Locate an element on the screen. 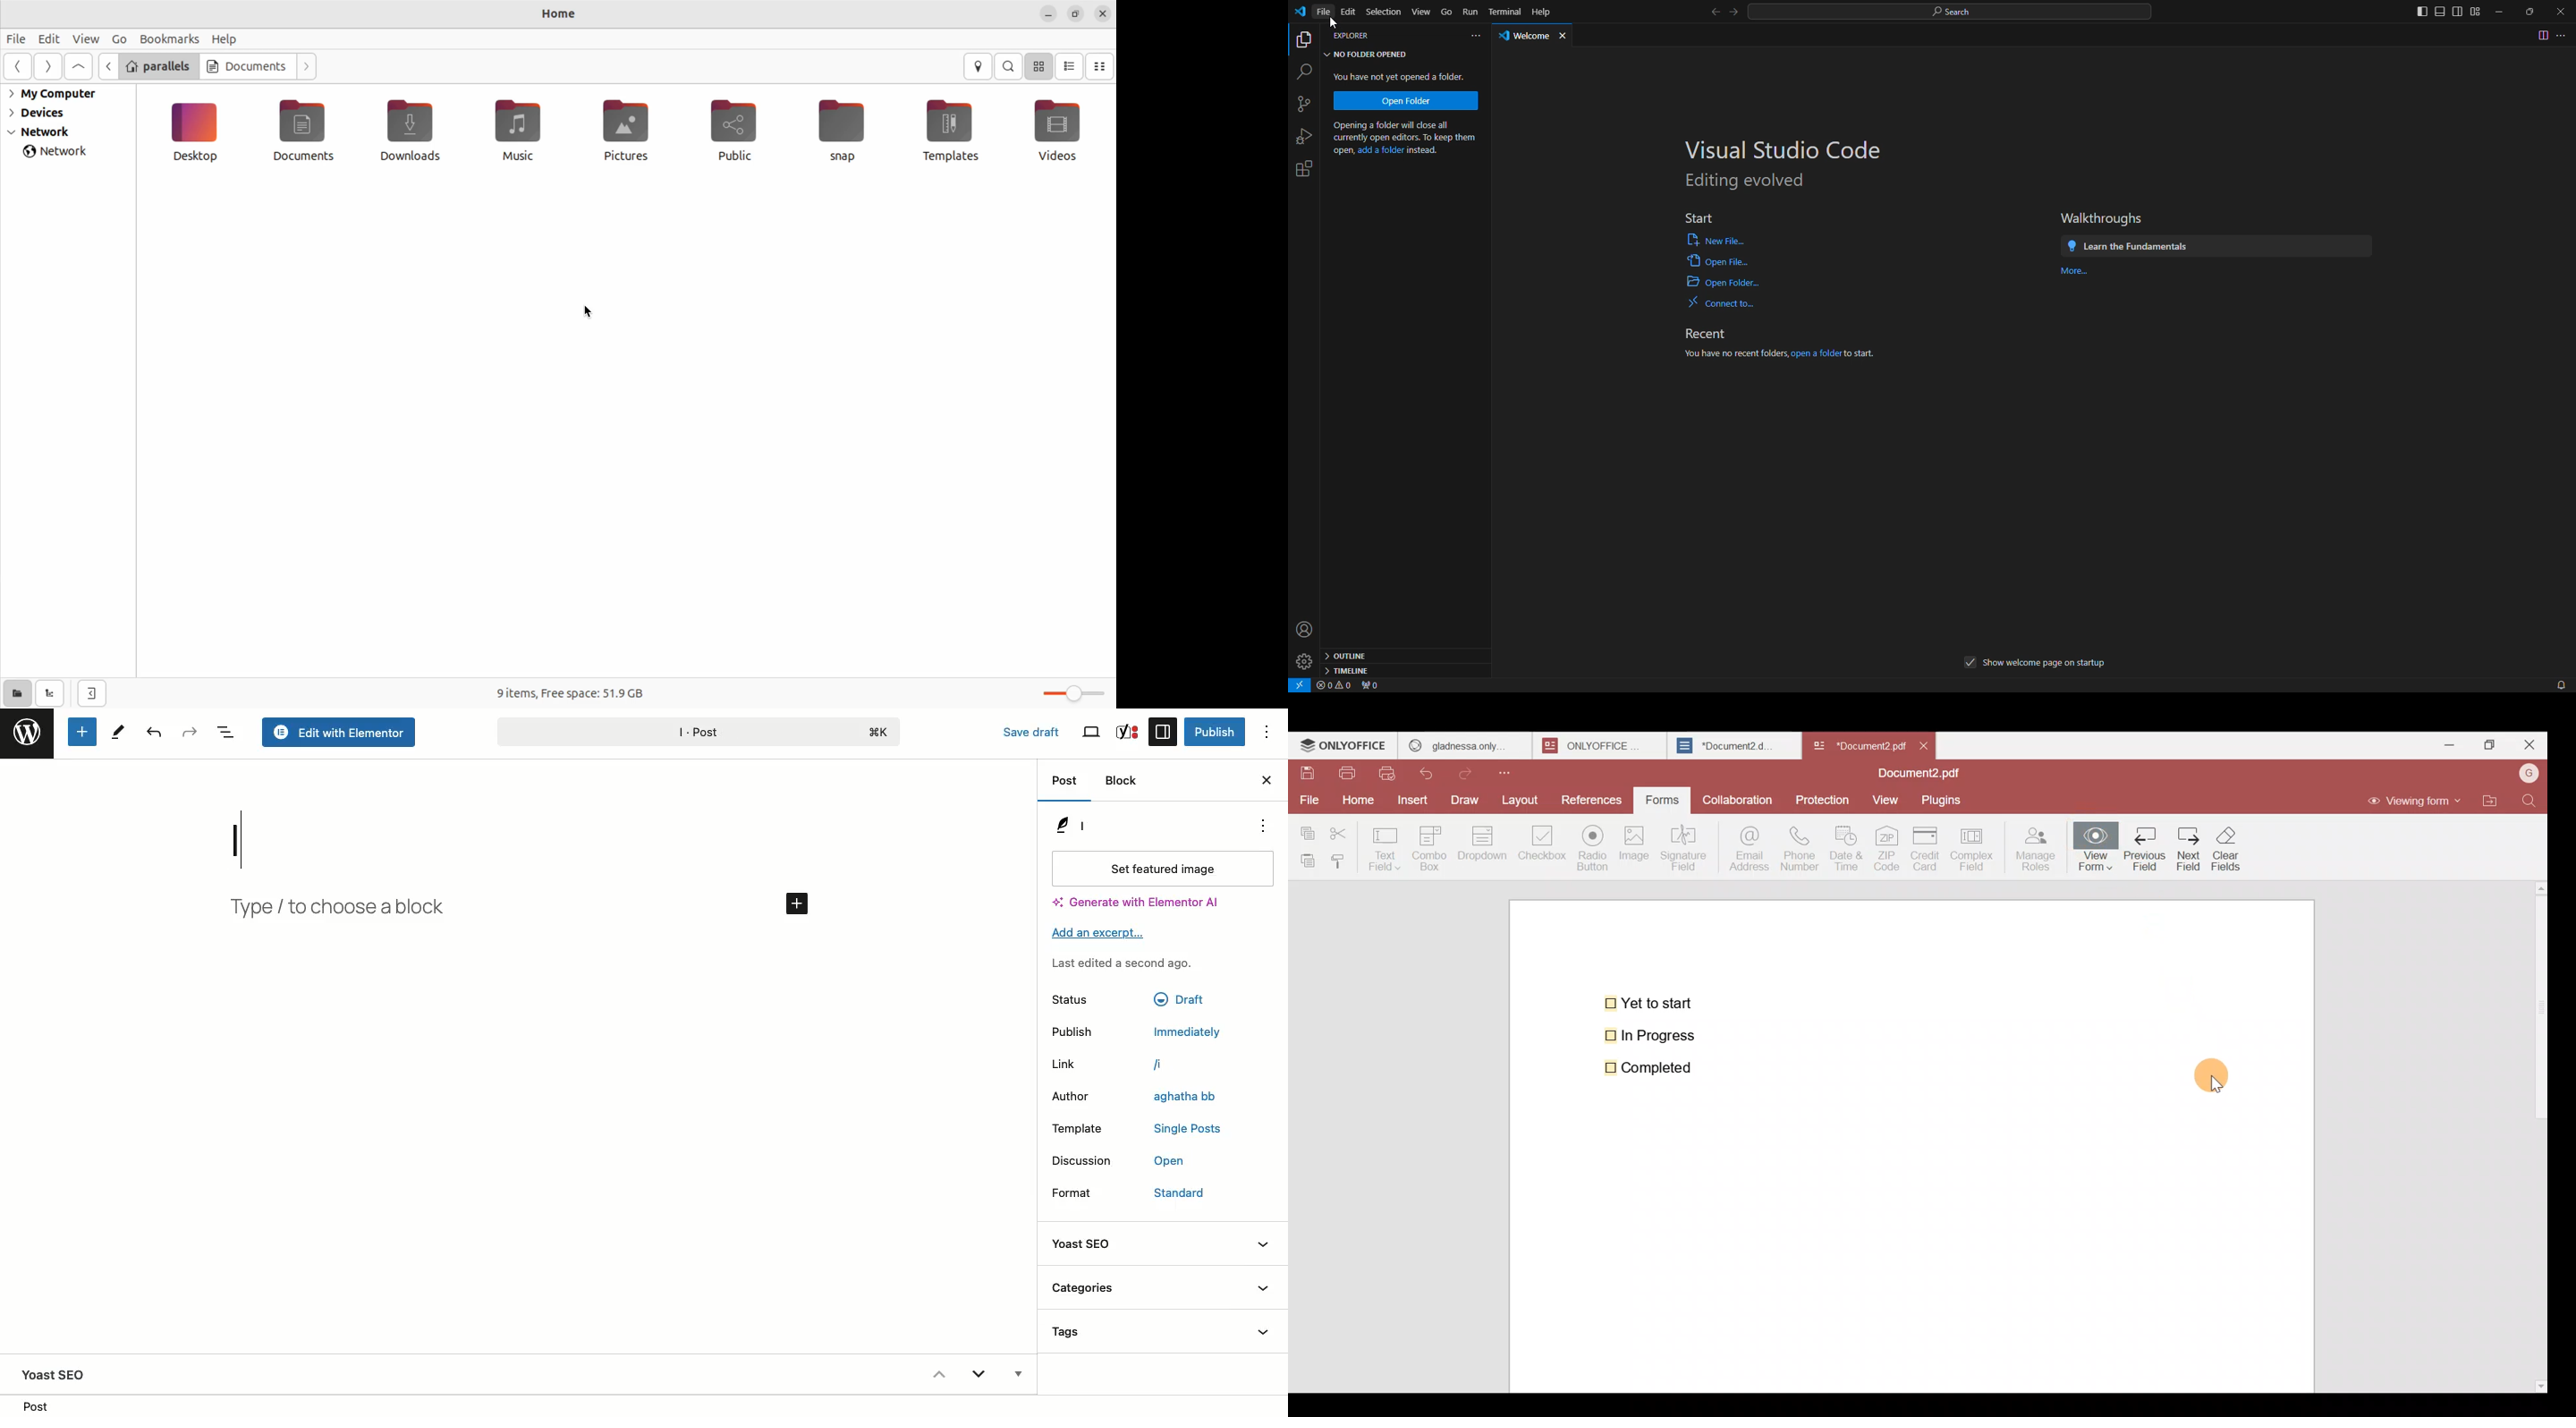  Print file is located at coordinates (1350, 774).